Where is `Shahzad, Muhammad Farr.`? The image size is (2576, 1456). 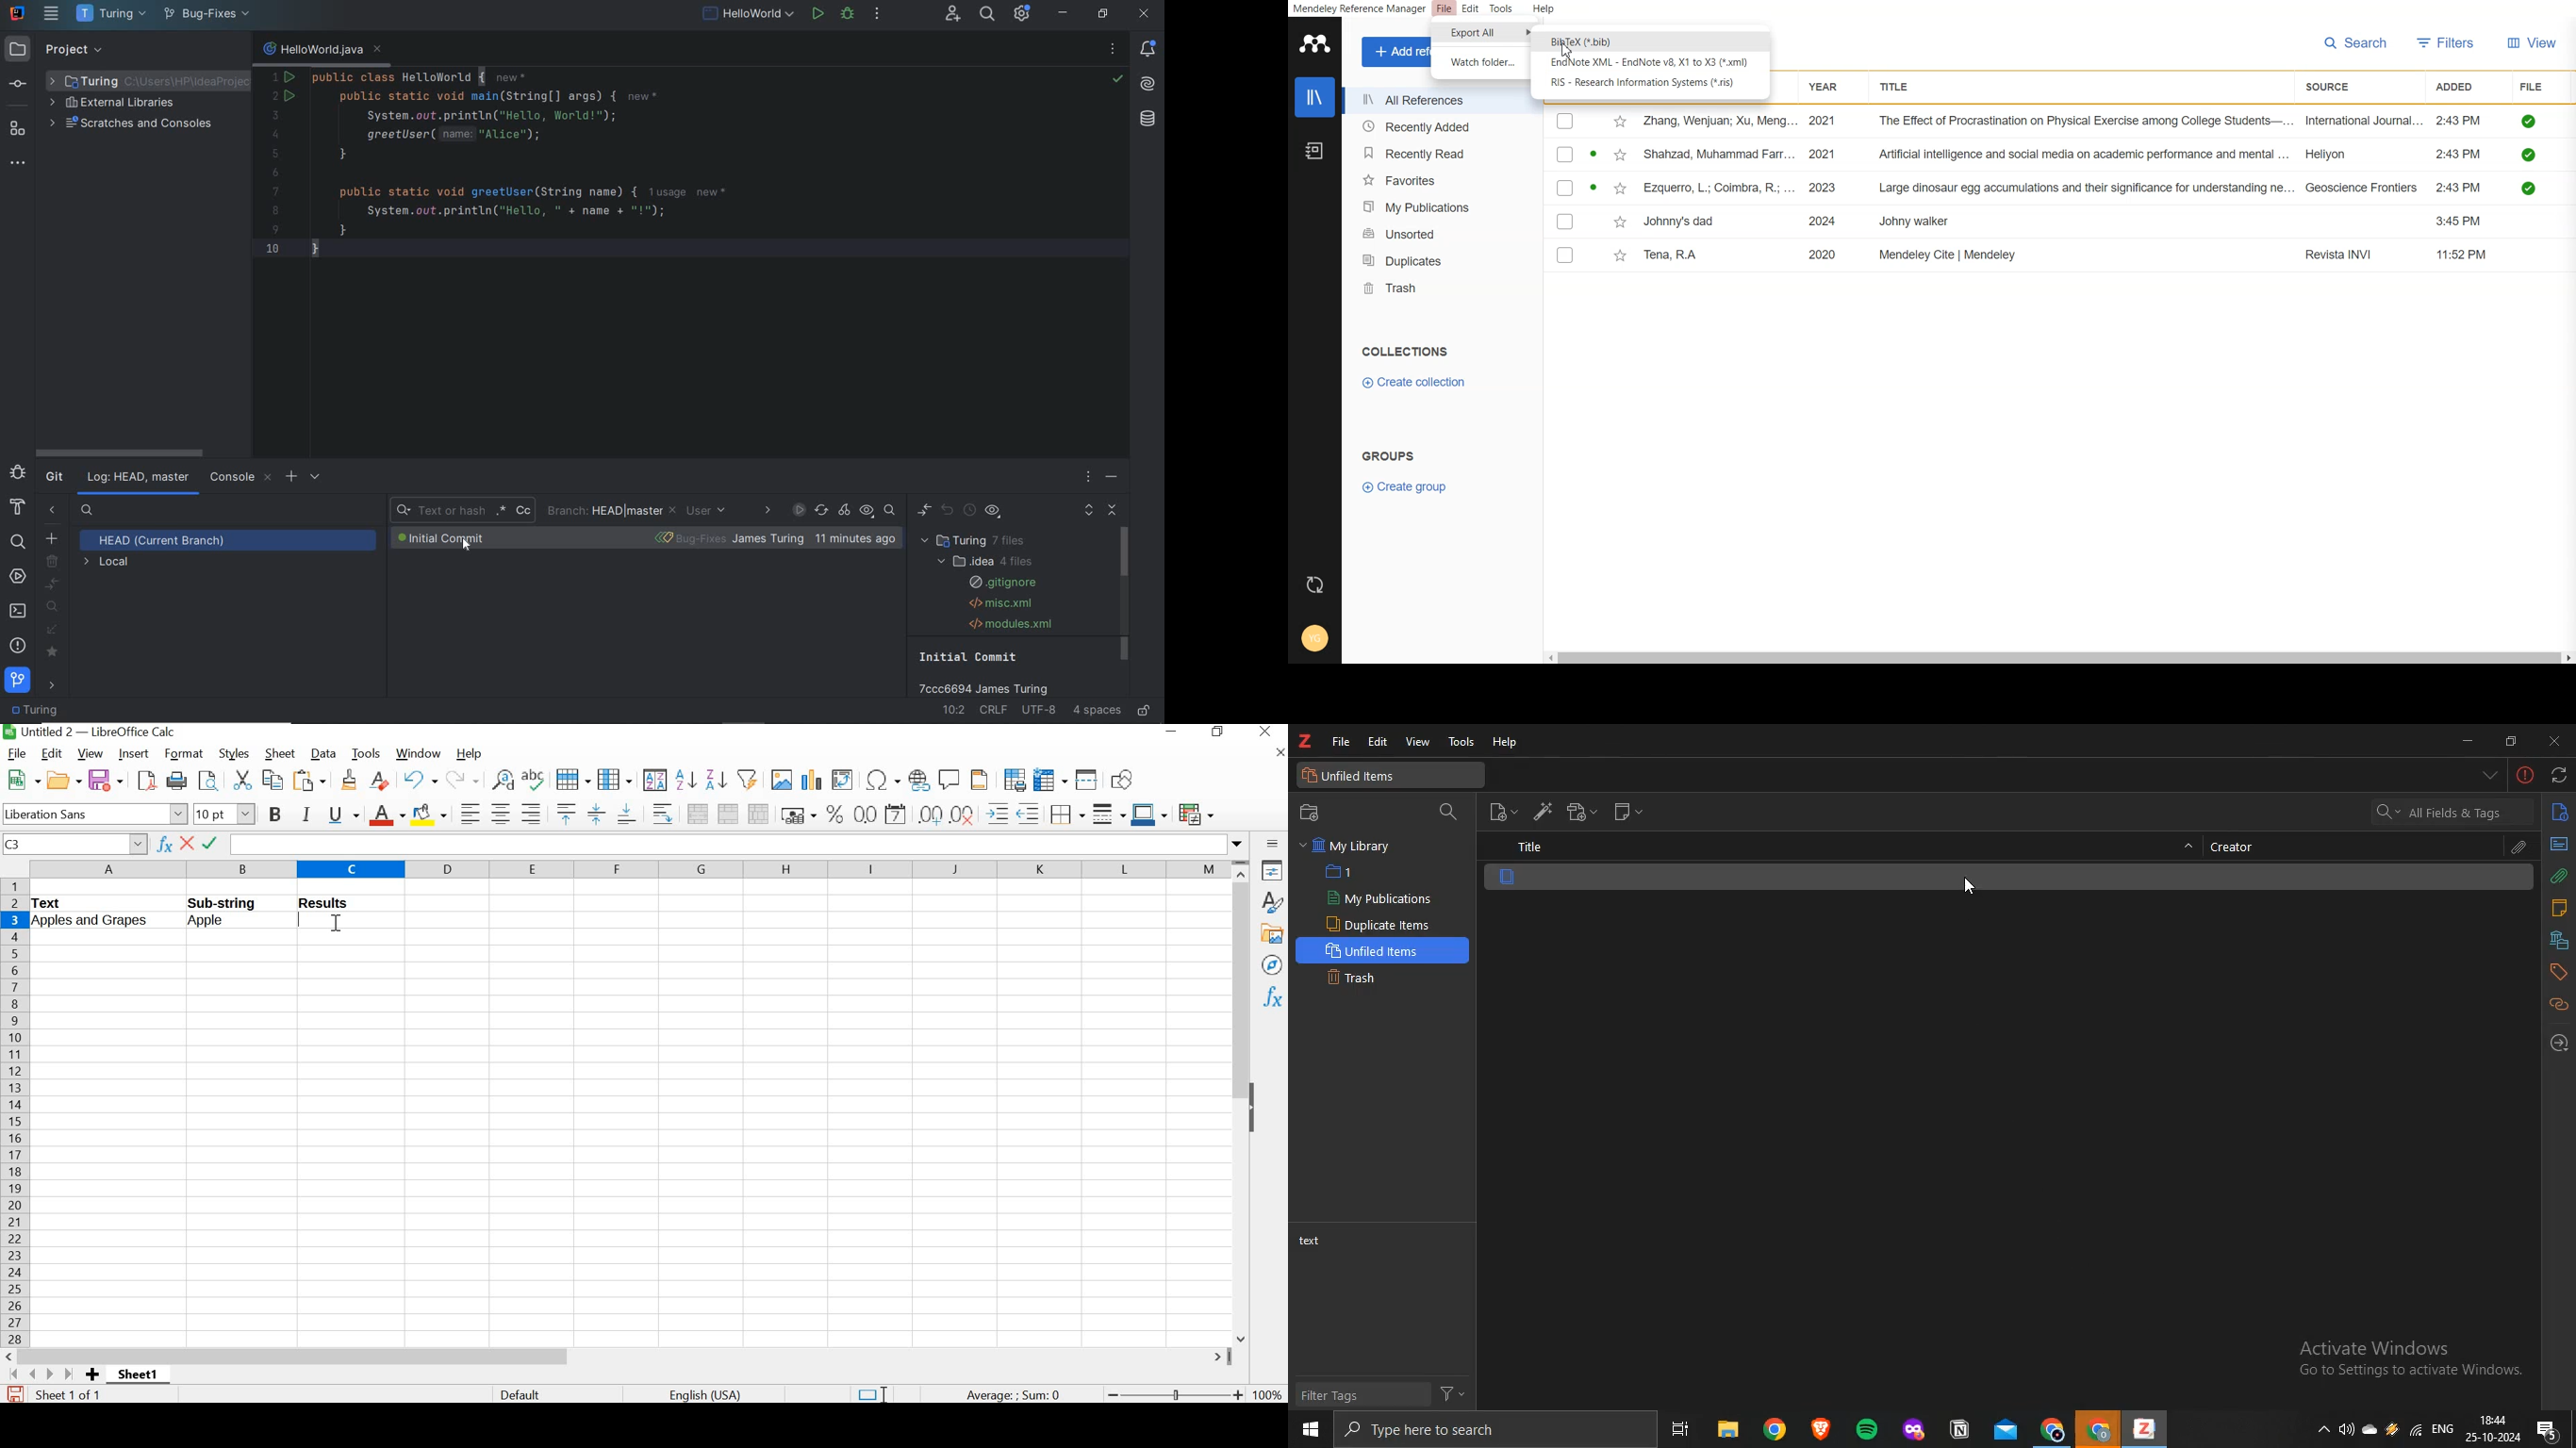 Shahzad, Muhammad Farr. is located at coordinates (1722, 154).